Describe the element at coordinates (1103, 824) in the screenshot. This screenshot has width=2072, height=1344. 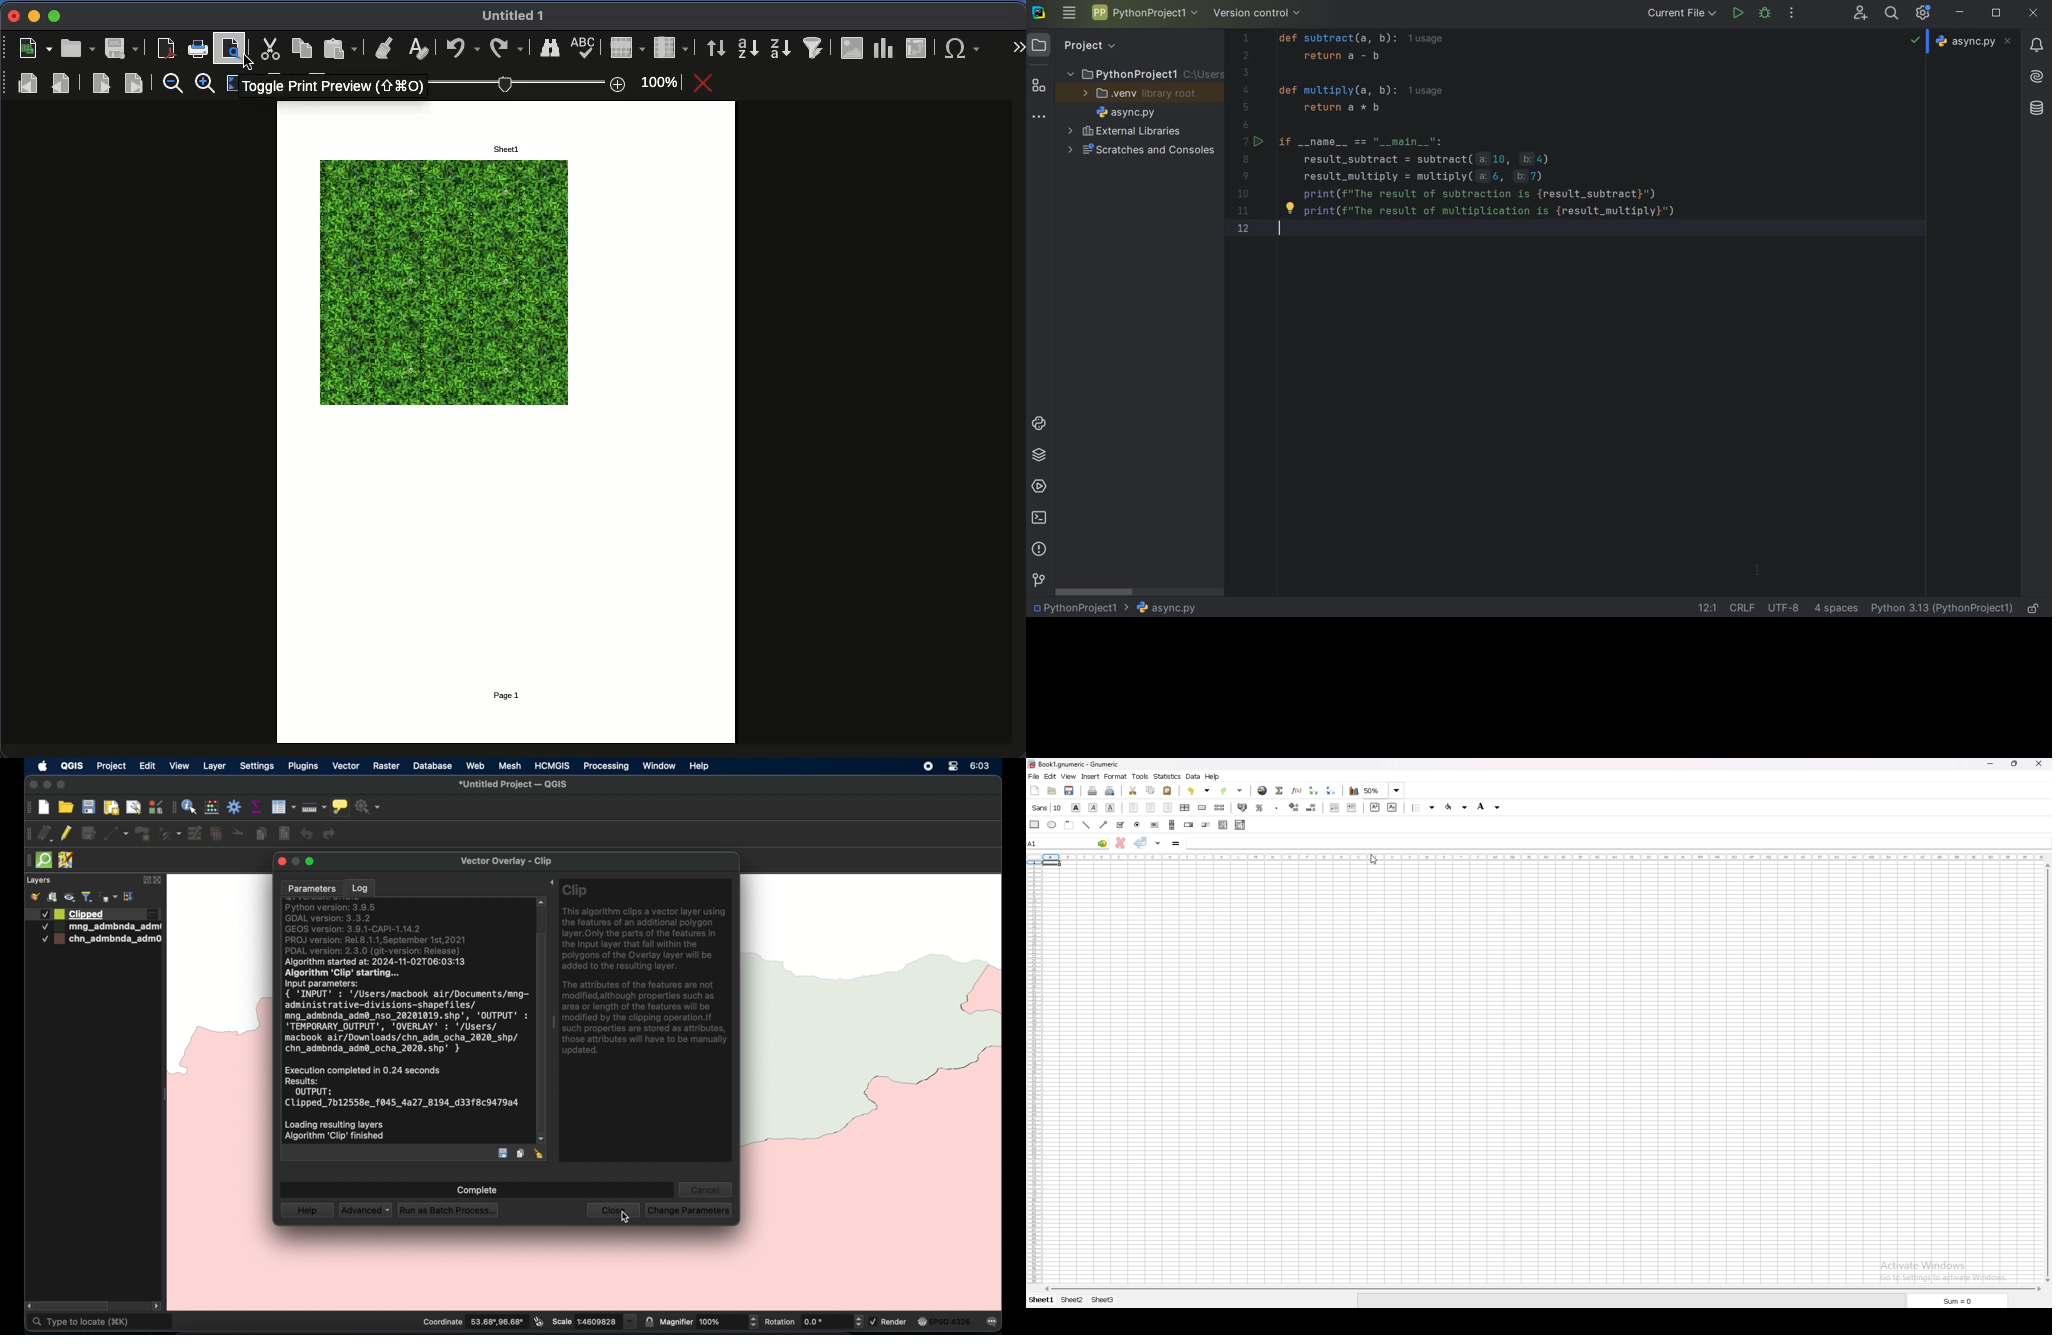
I see `arrow line` at that location.